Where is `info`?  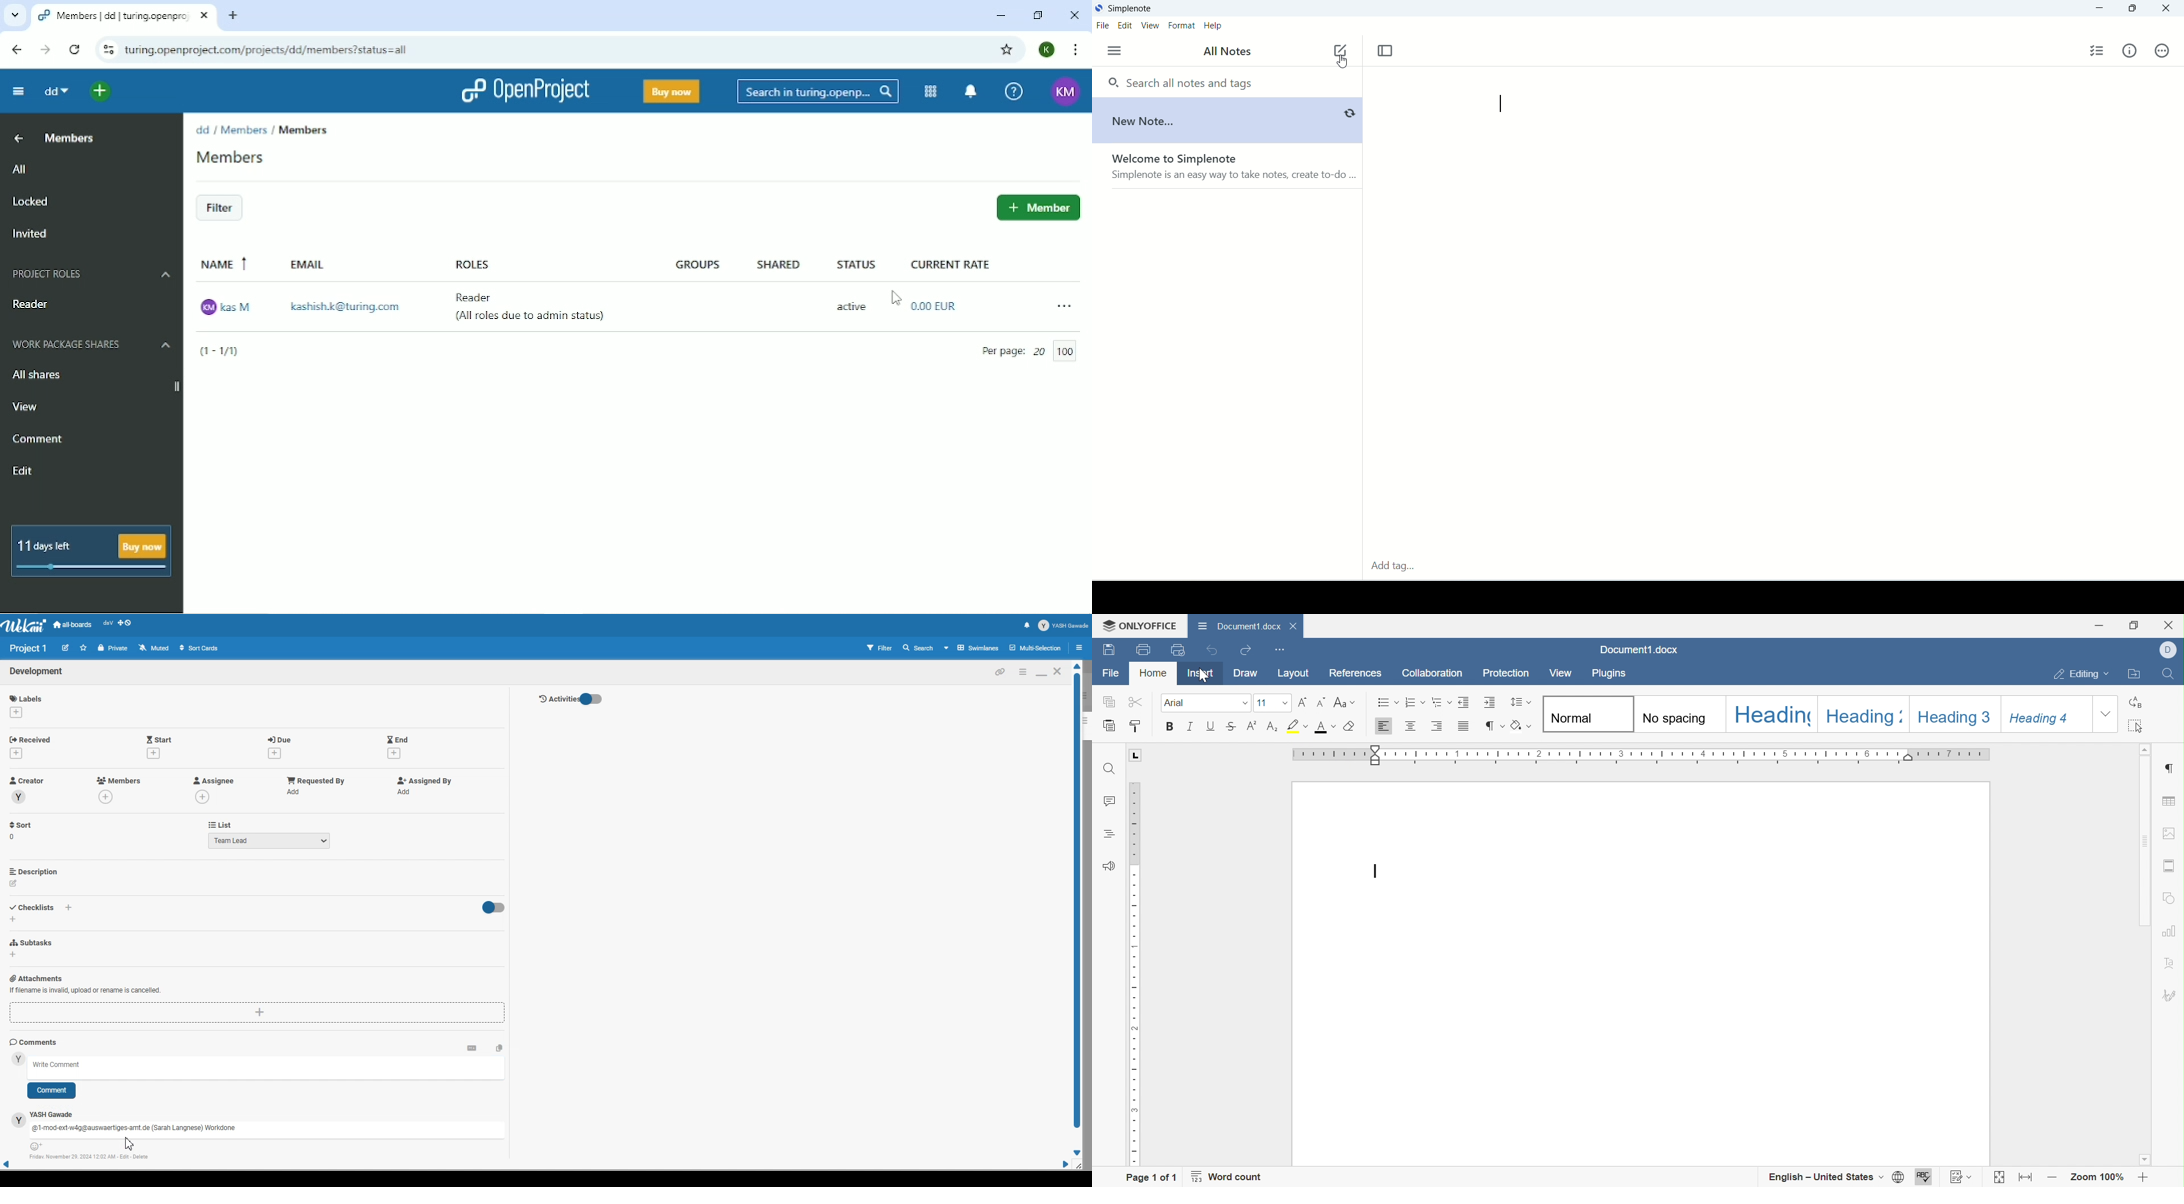 info is located at coordinates (2128, 52).